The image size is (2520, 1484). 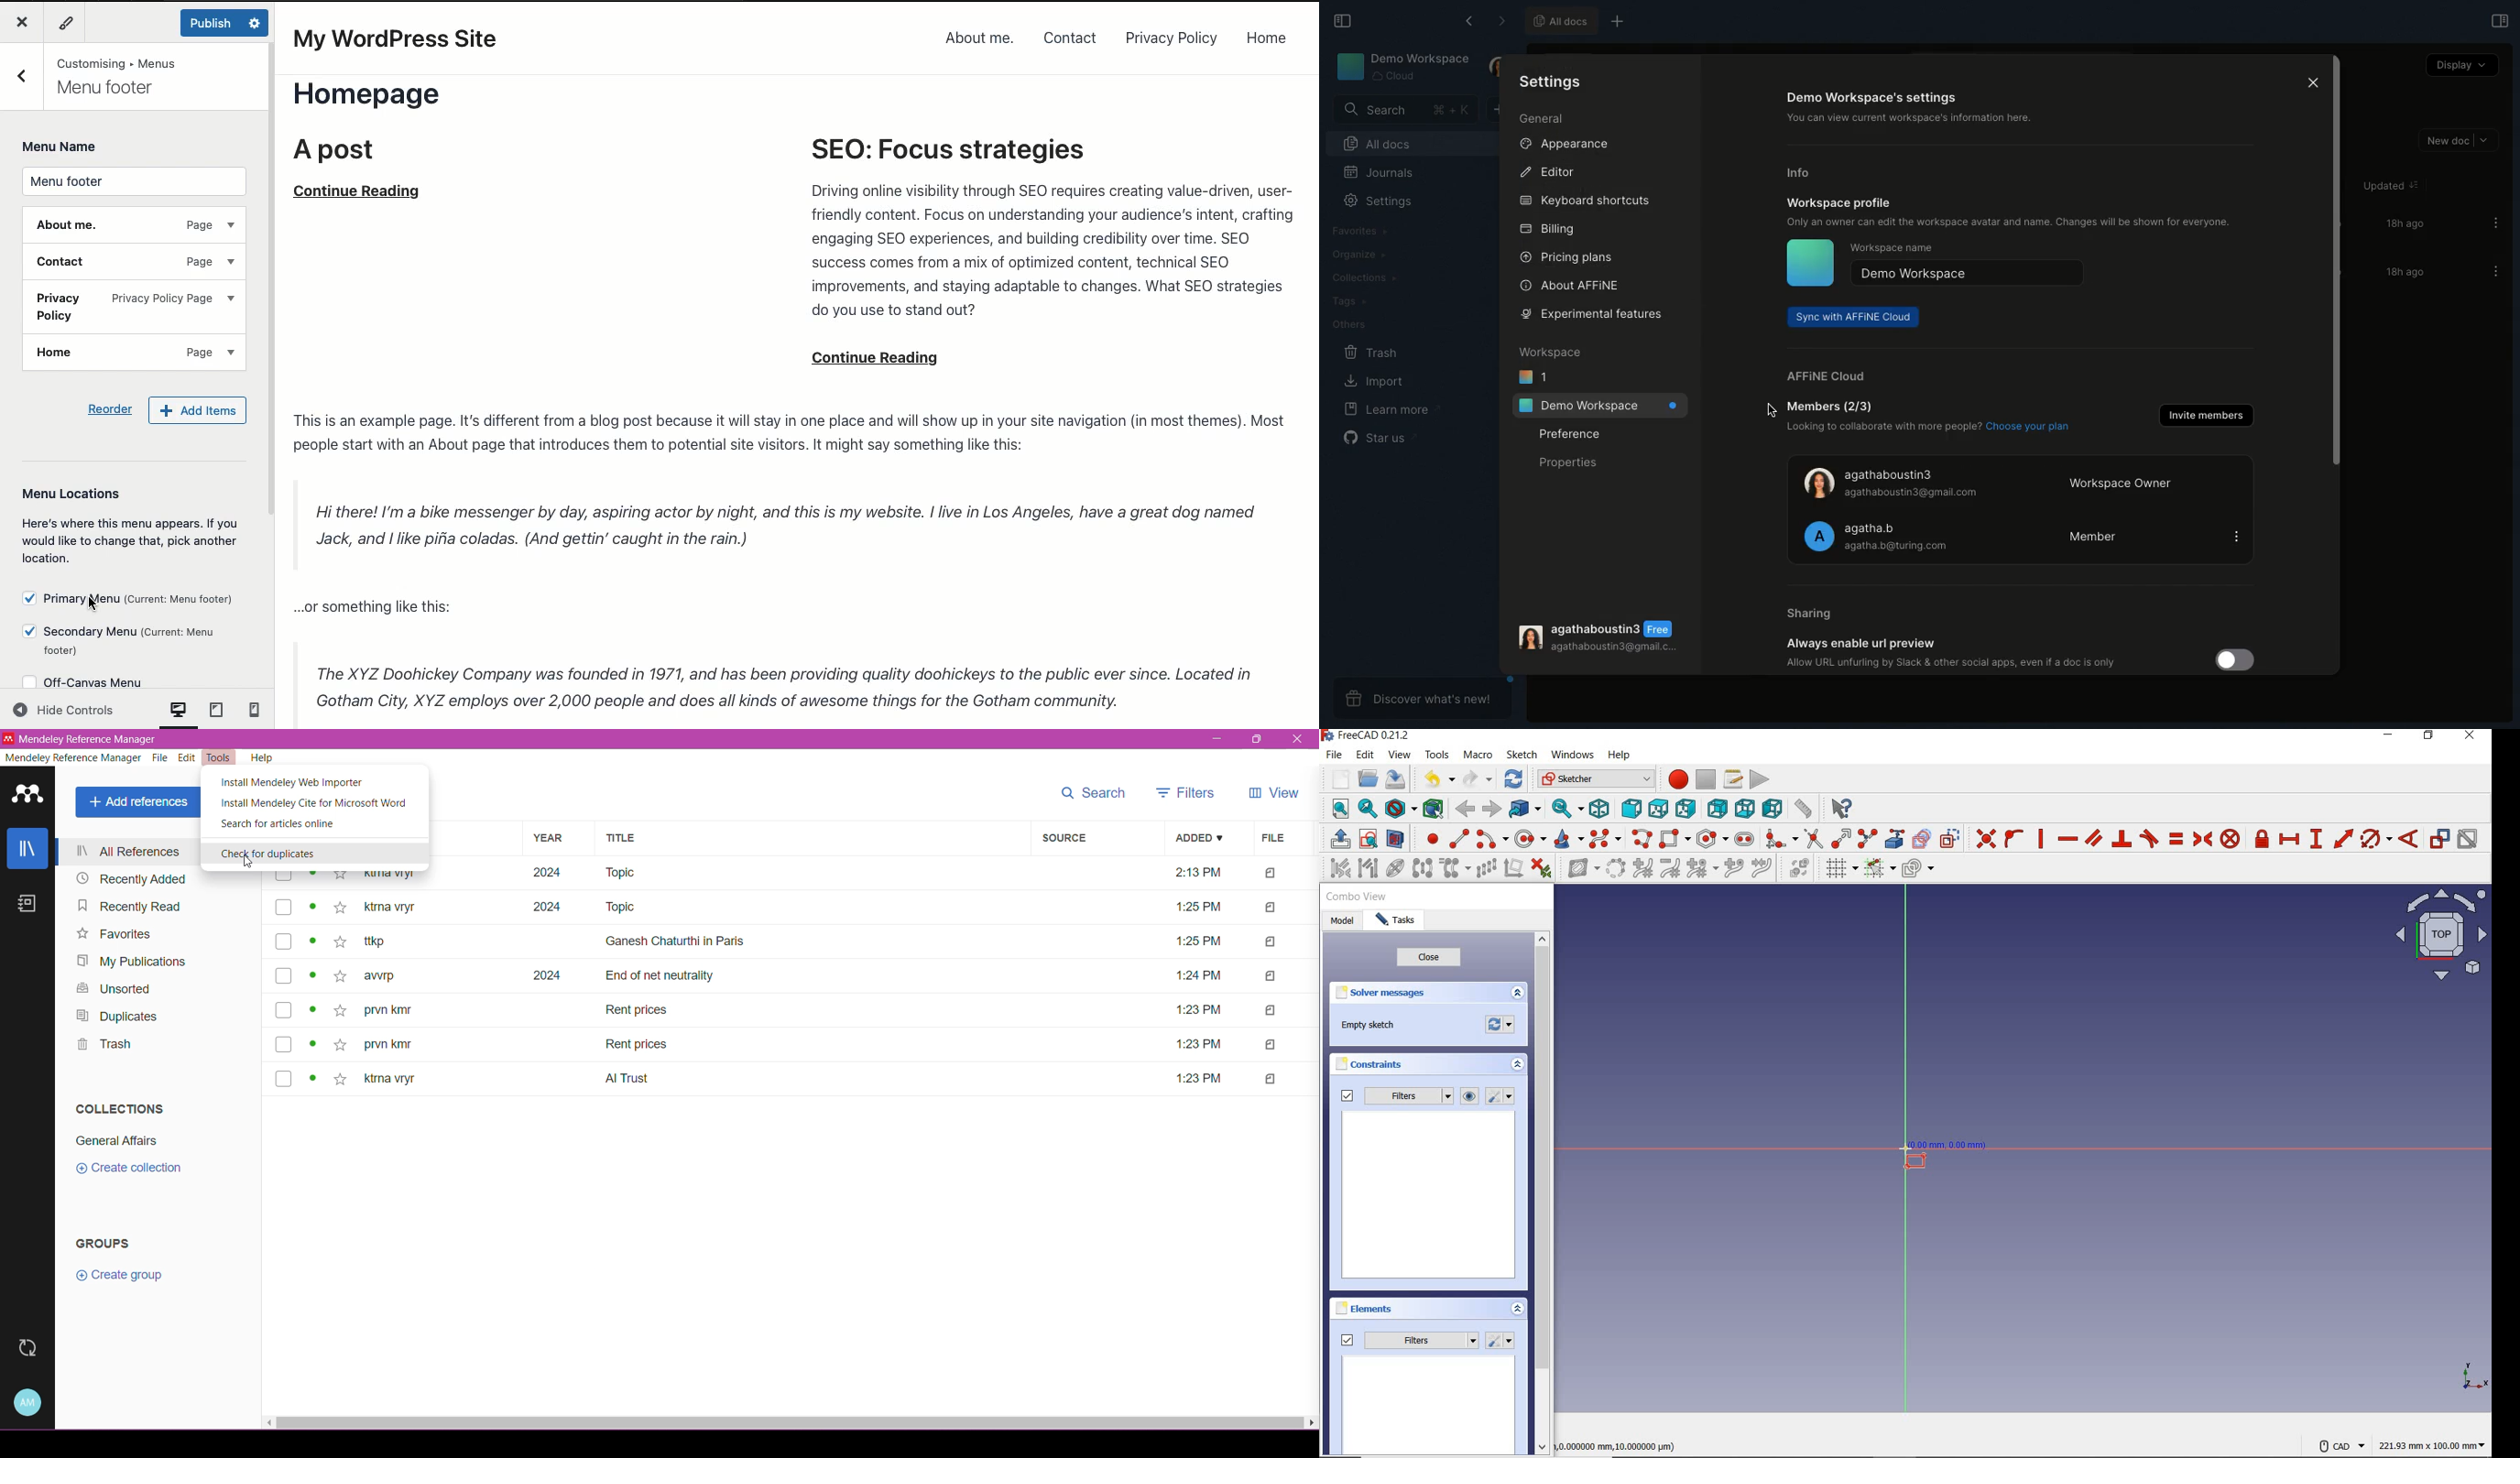 What do you see at coordinates (1456, 869) in the screenshot?
I see `clone` at bounding box center [1456, 869].